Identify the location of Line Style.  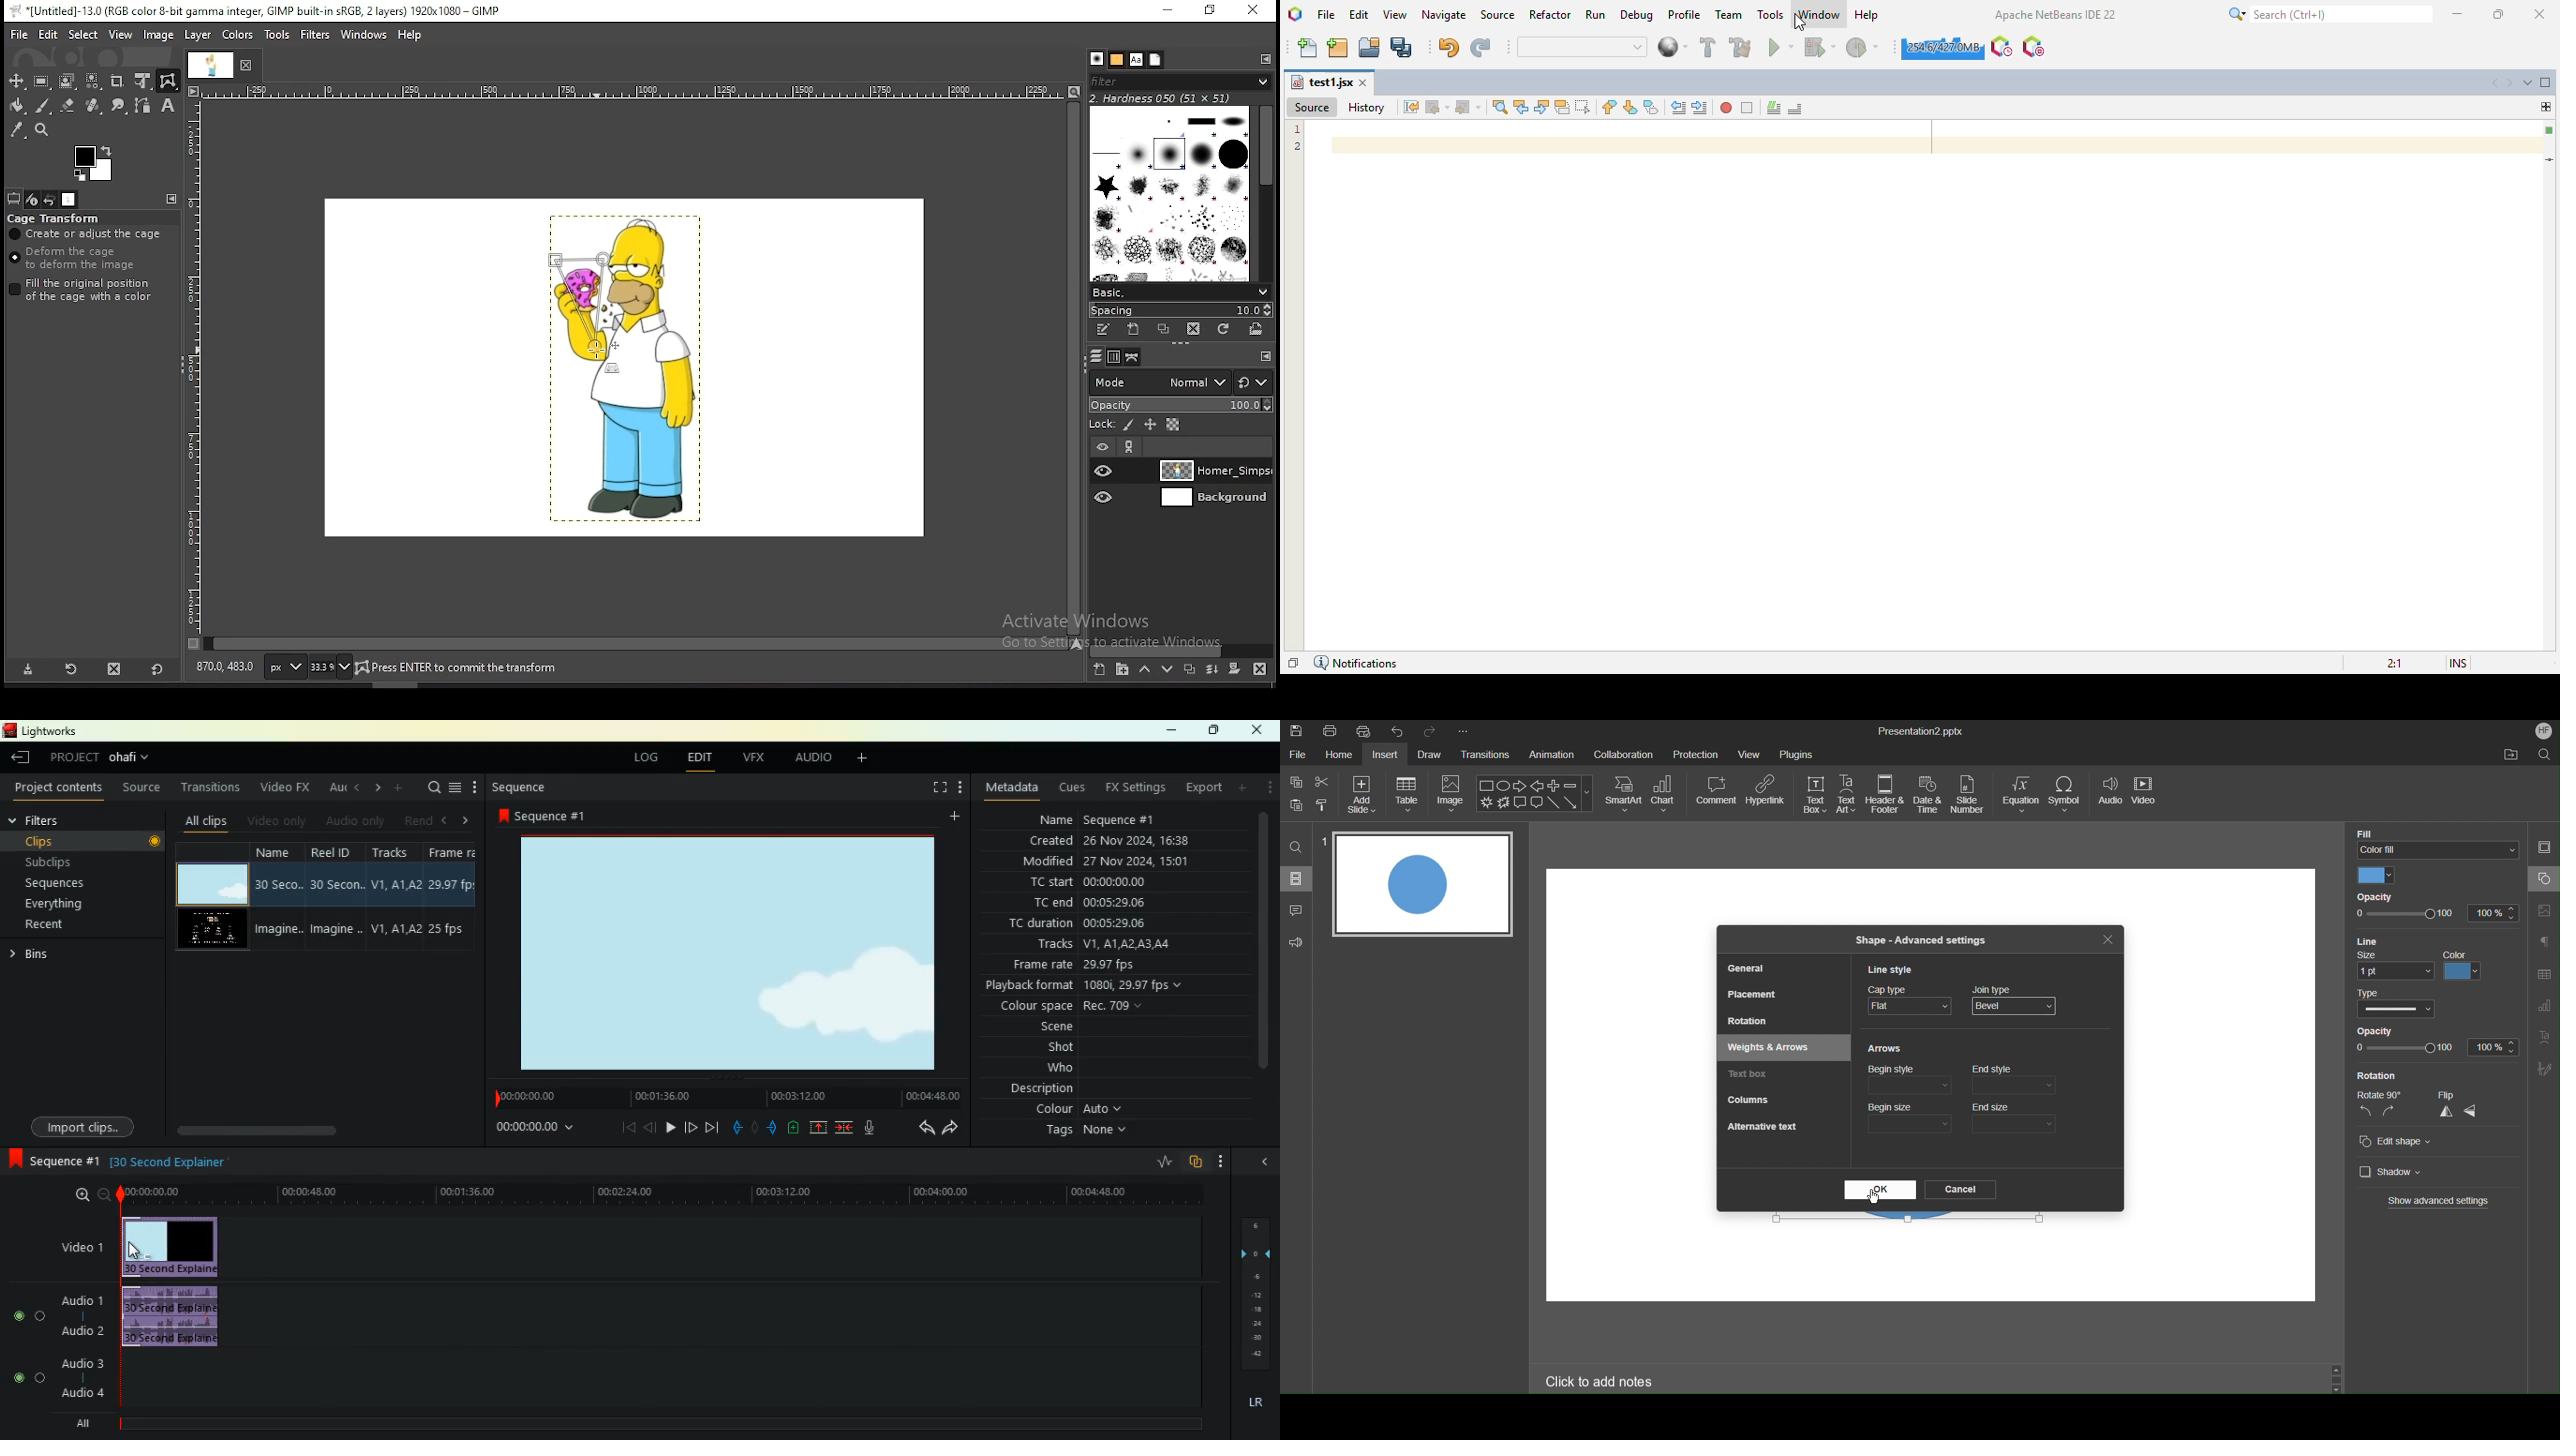
(1895, 971).